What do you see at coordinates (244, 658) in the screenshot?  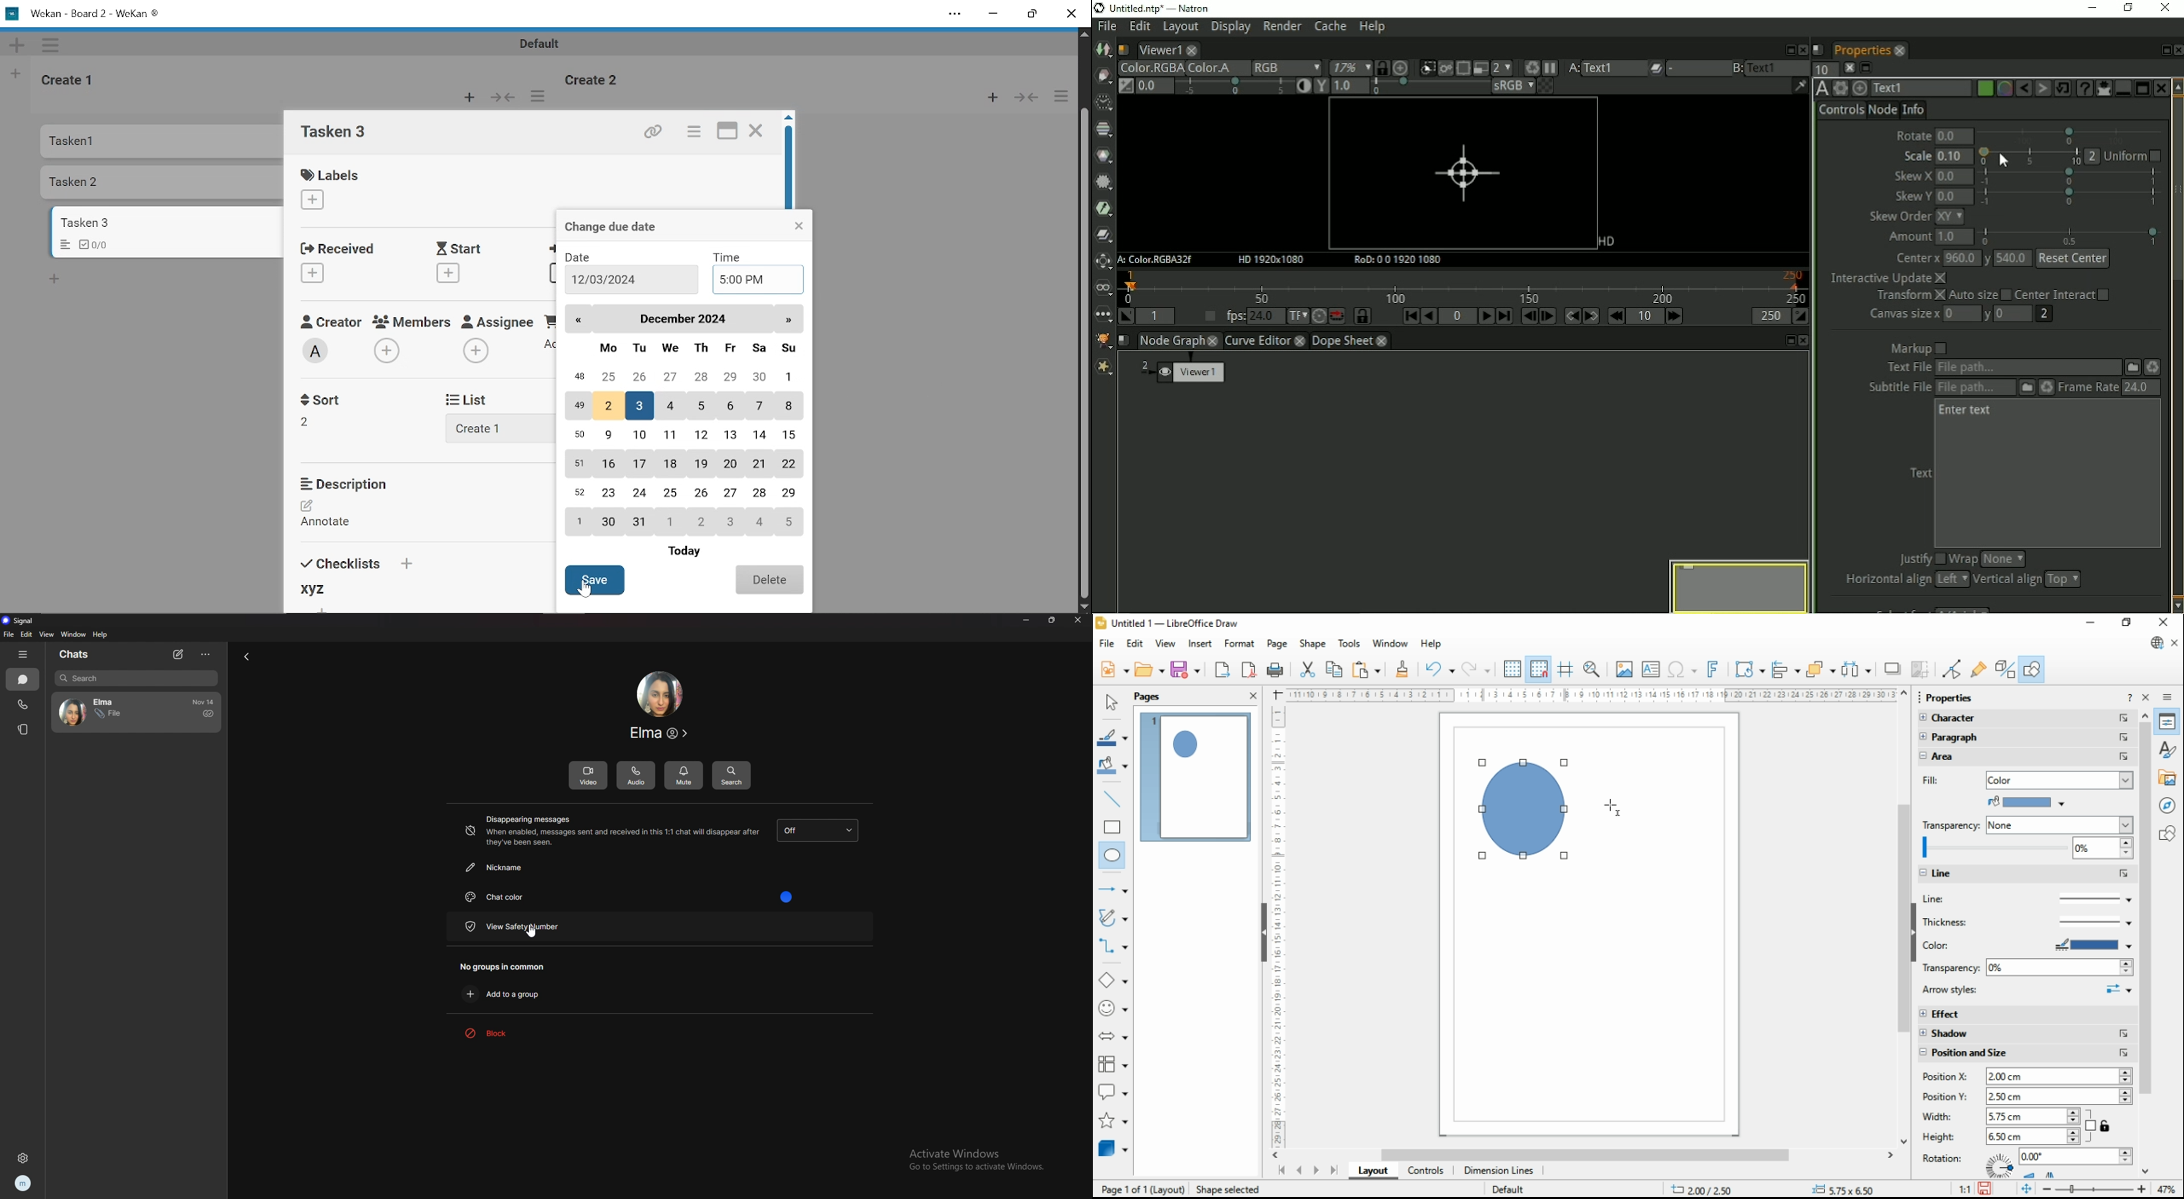 I see `back` at bounding box center [244, 658].